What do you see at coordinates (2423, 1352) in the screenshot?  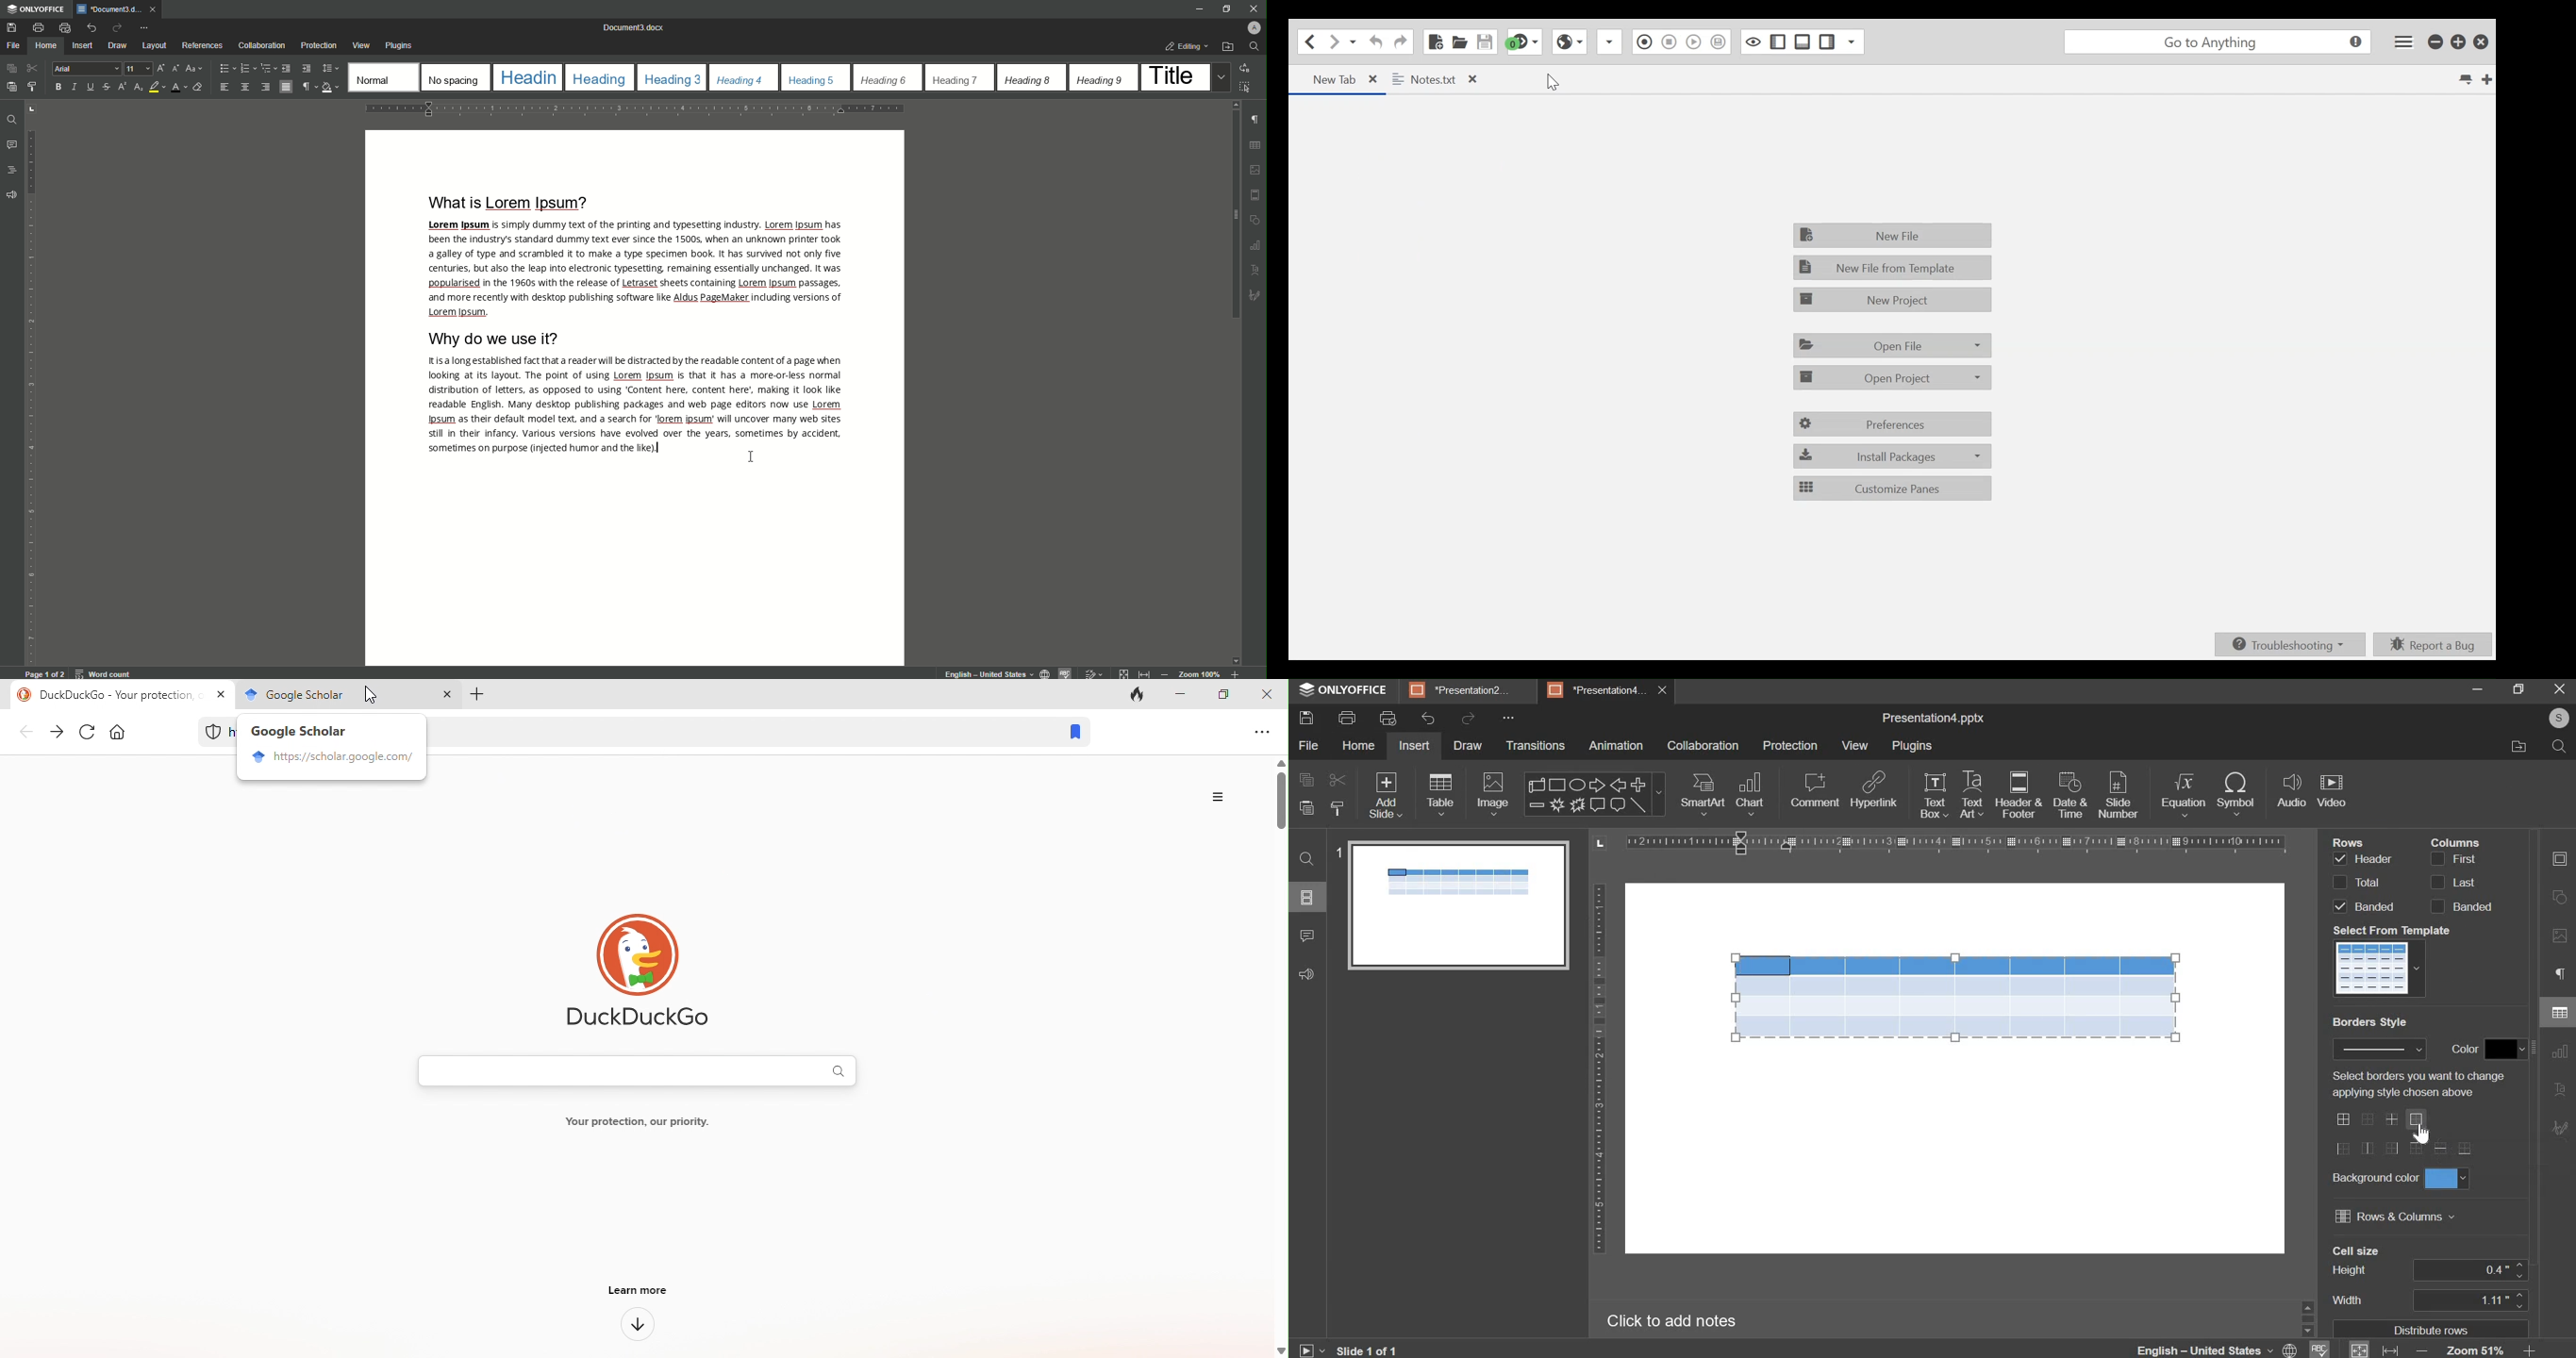 I see `zoom out` at bounding box center [2423, 1352].